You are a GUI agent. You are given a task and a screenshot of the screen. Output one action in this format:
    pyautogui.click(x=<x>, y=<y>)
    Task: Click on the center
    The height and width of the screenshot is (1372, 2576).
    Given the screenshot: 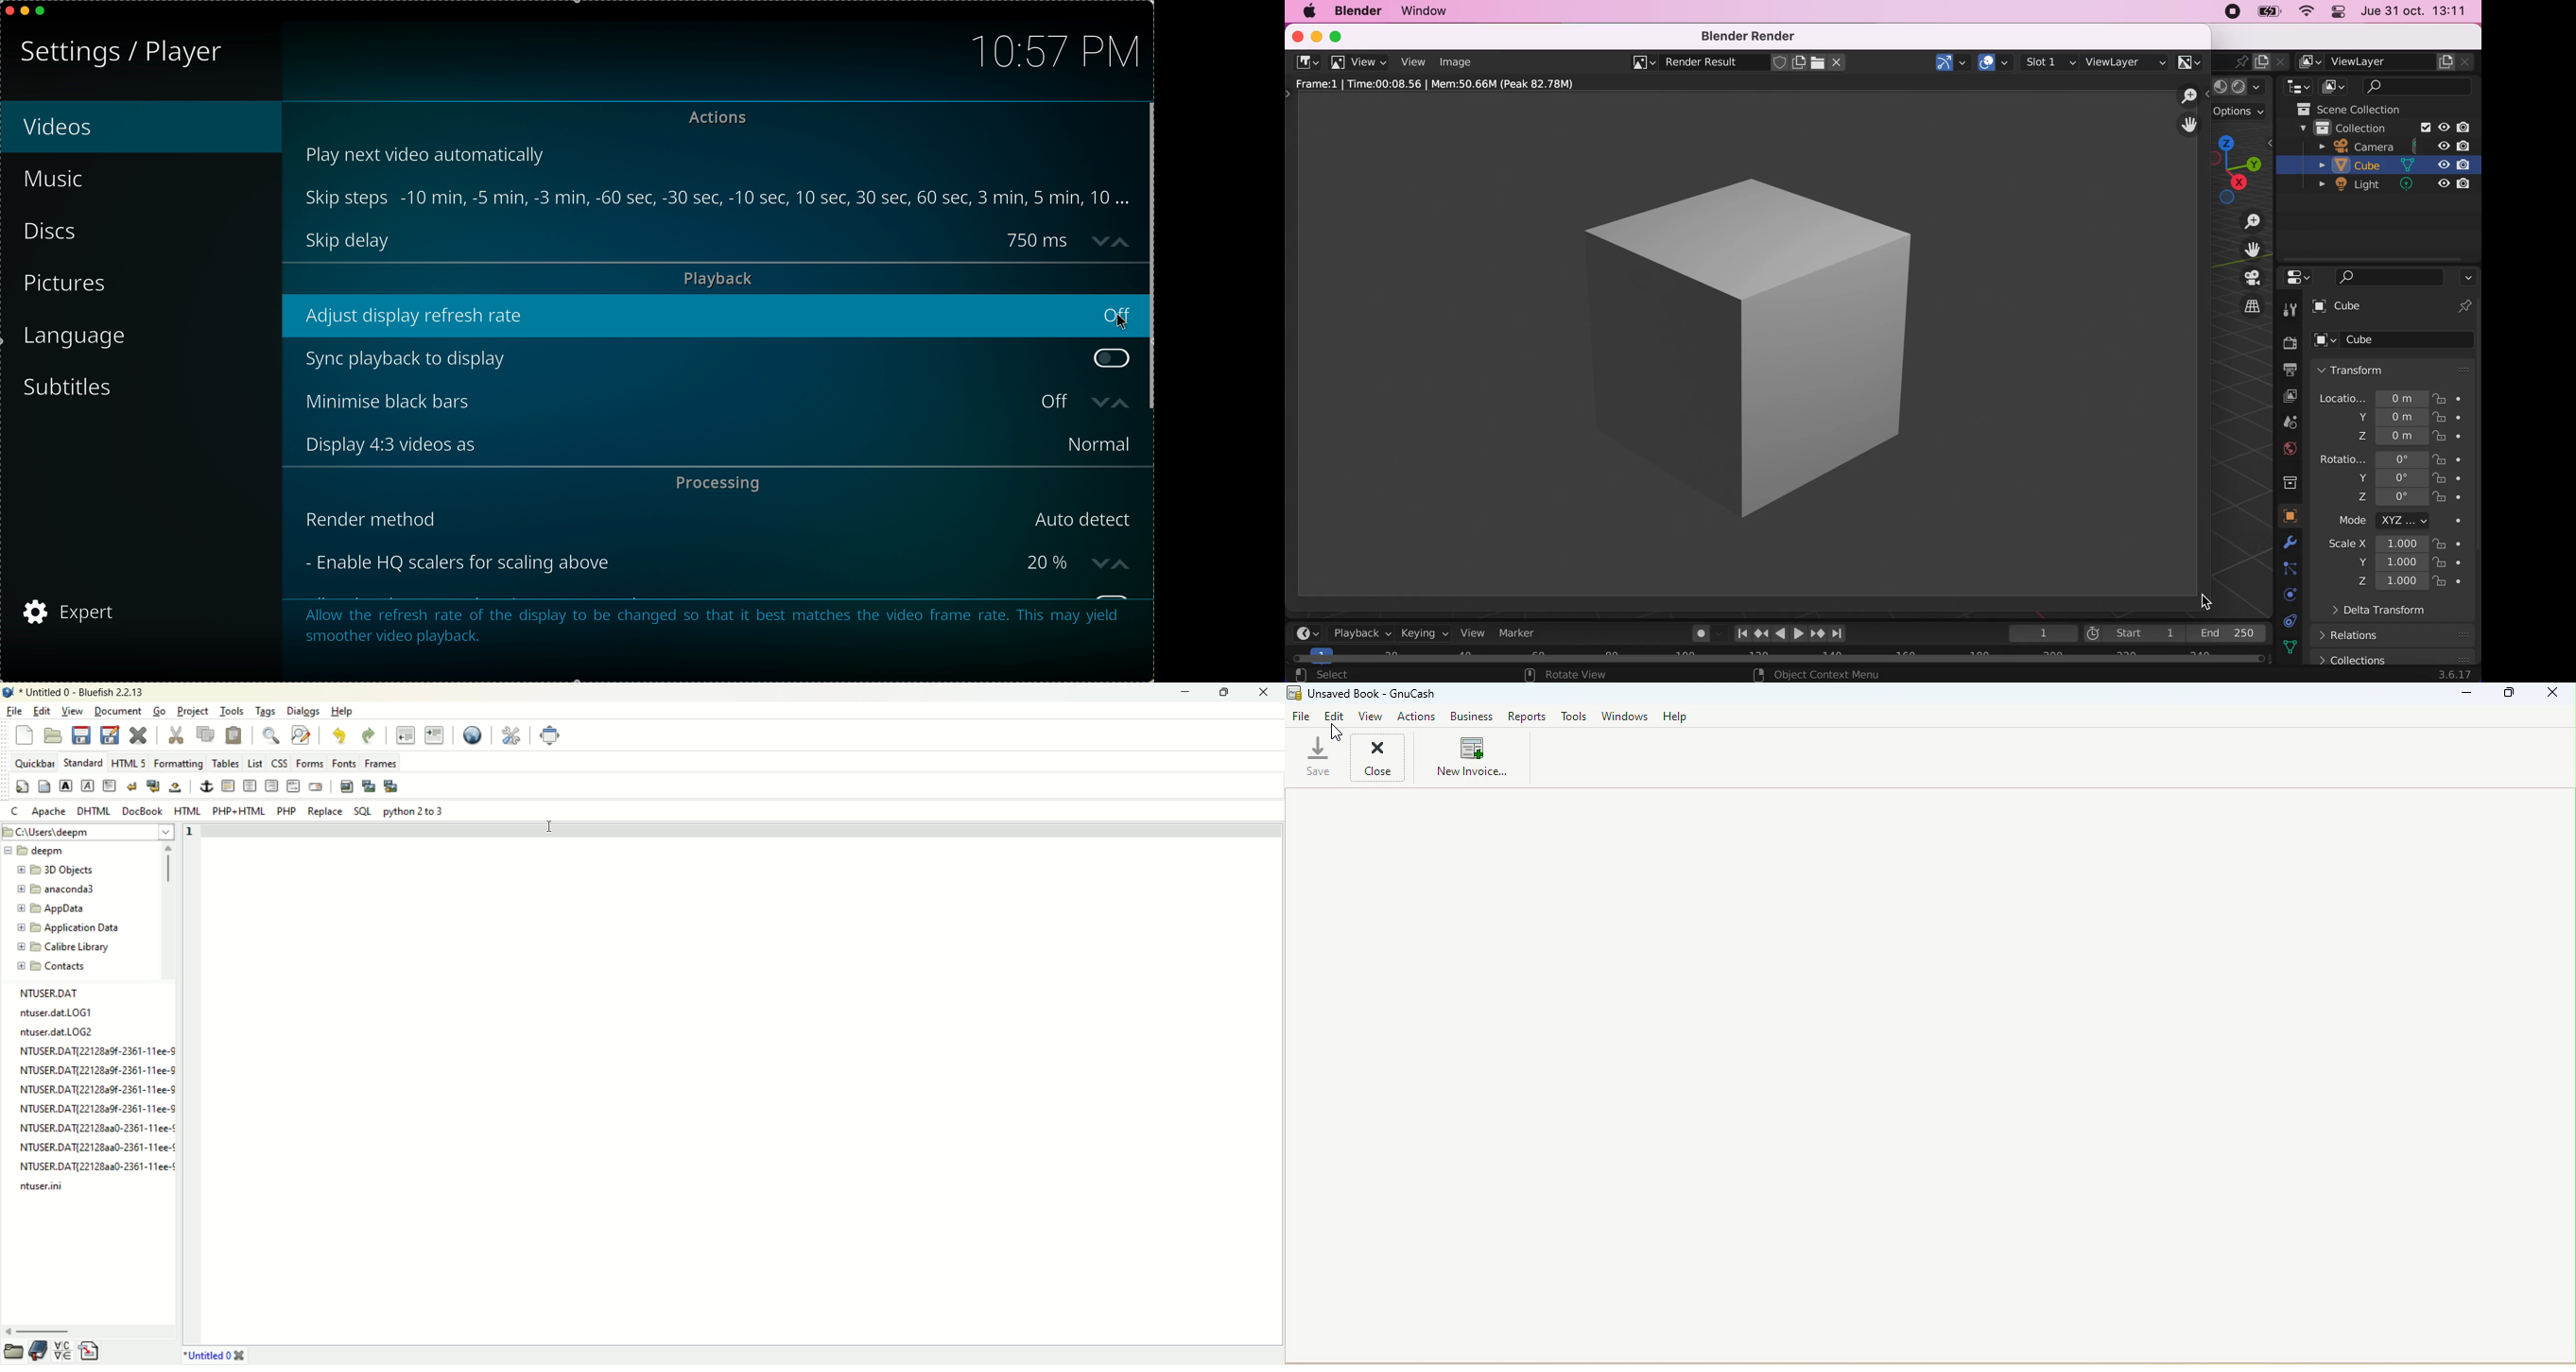 What is the action you would take?
    pyautogui.click(x=250, y=786)
    